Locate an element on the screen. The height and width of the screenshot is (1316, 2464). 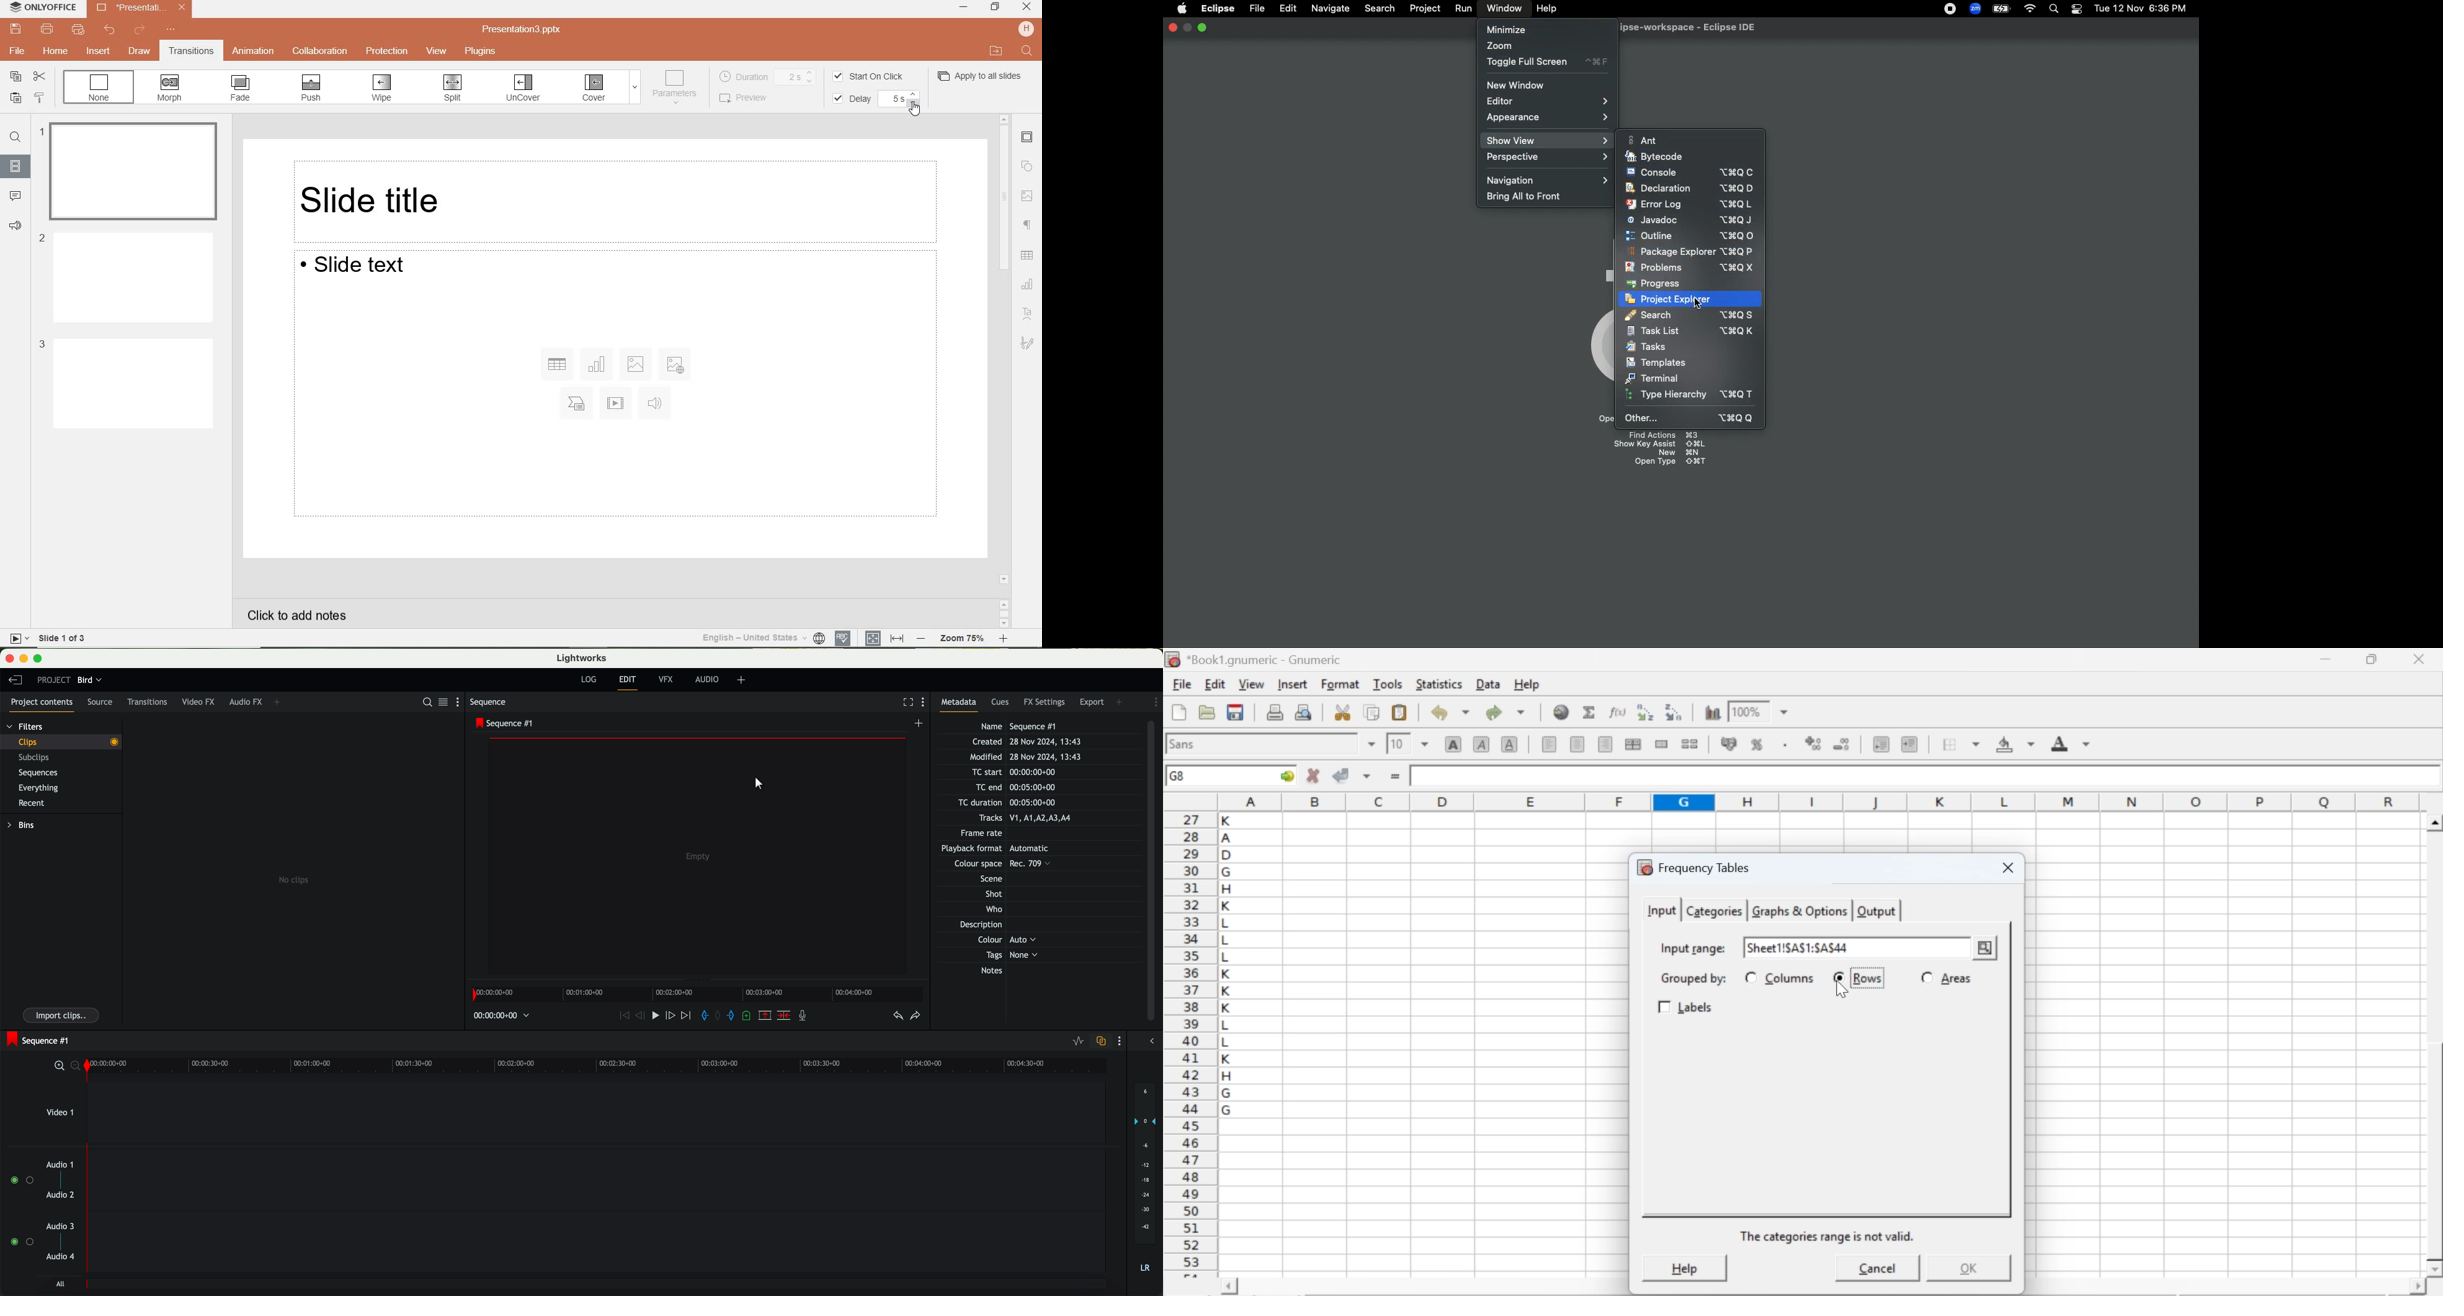
collaboration is located at coordinates (320, 51).